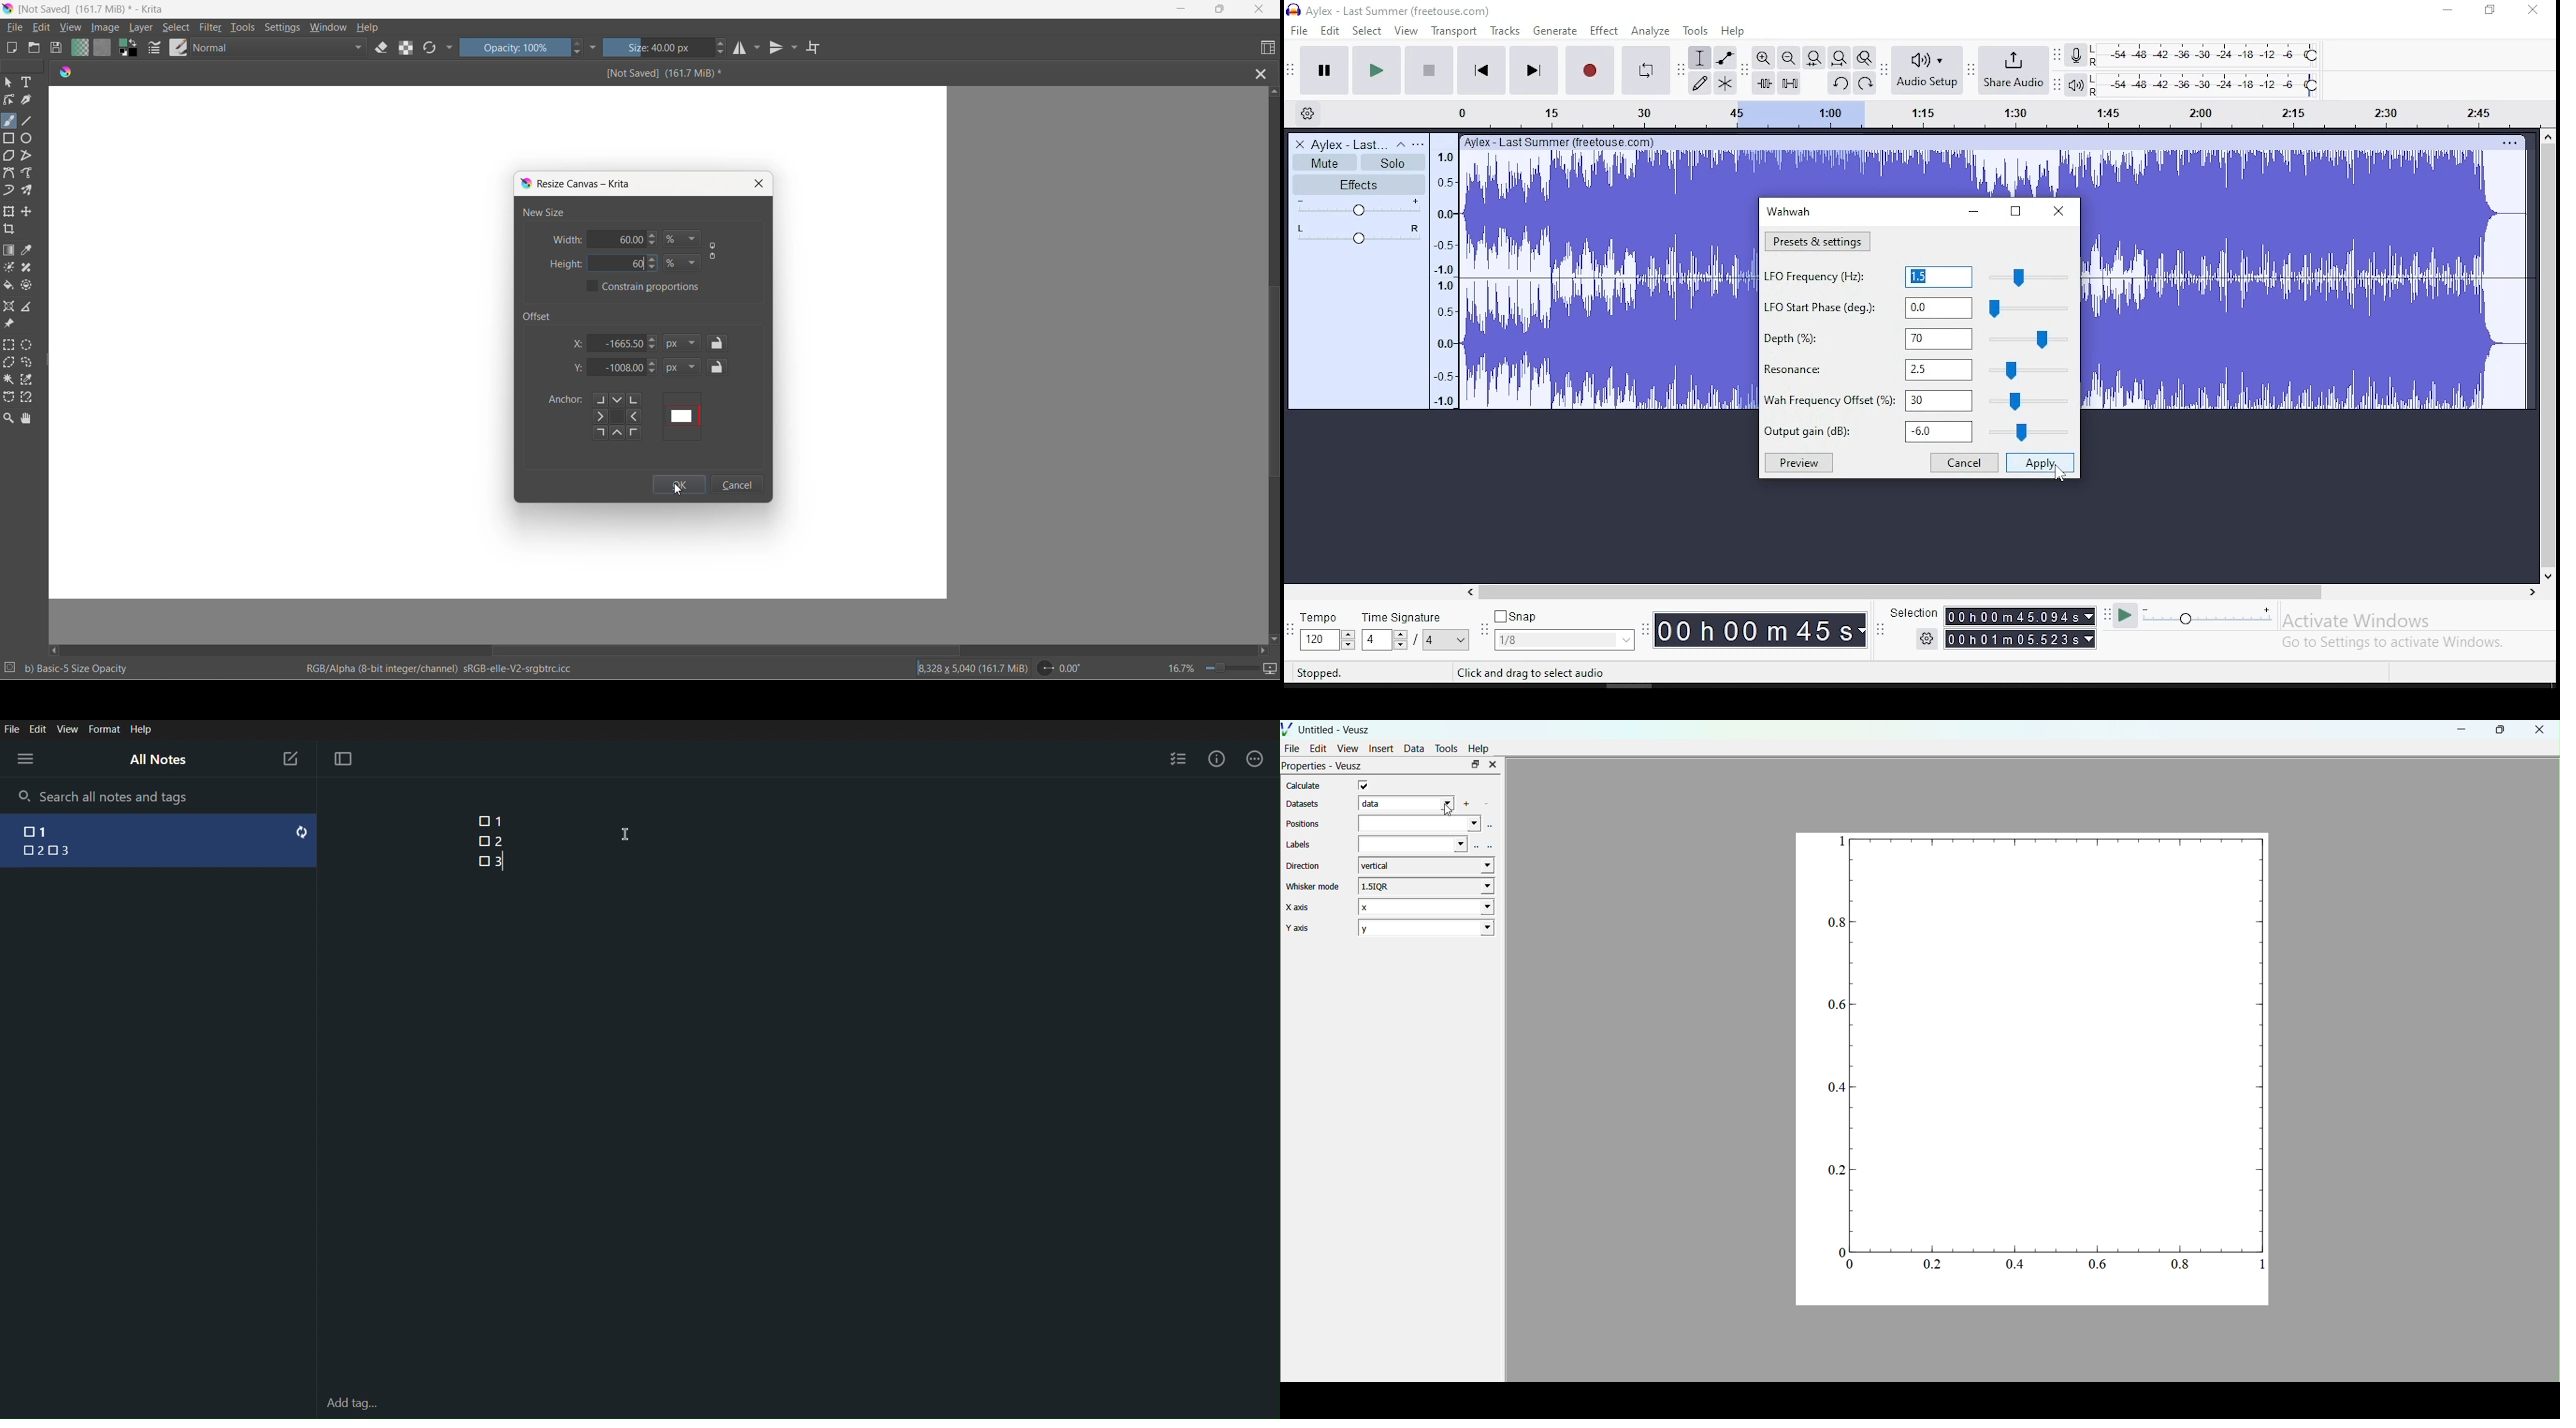 The width and height of the screenshot is (2576, 1428). Describe the element at coordinates (1311, 928) in the screenshot. I see `Y axis` at that location.